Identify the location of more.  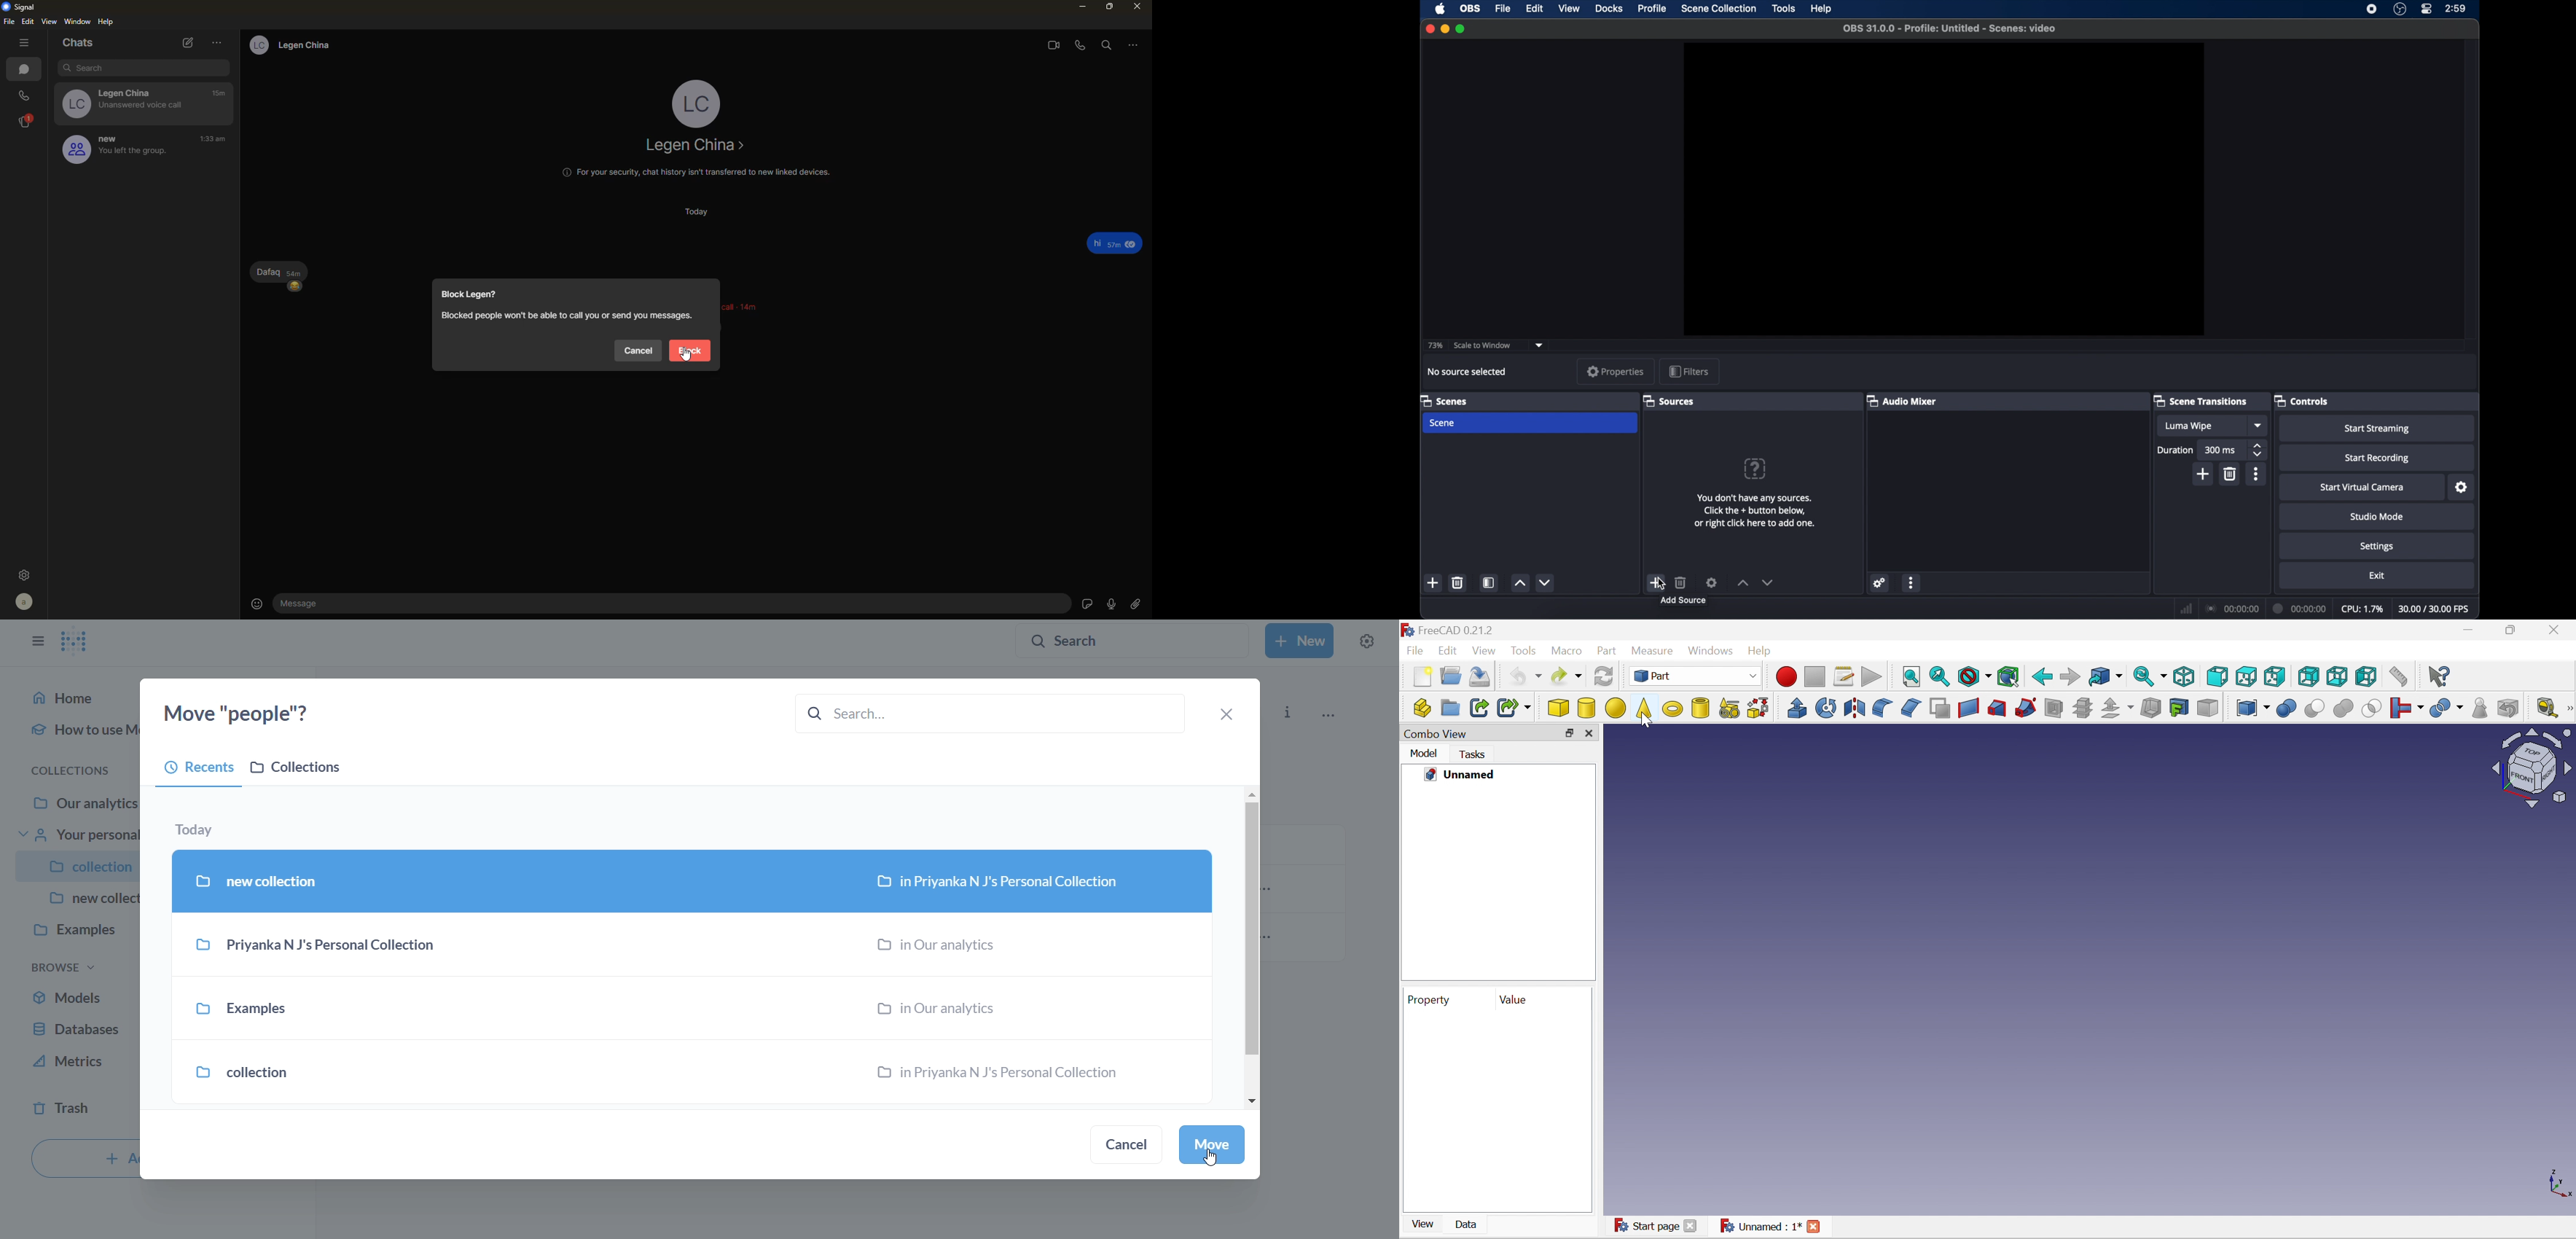
(1133, 46).